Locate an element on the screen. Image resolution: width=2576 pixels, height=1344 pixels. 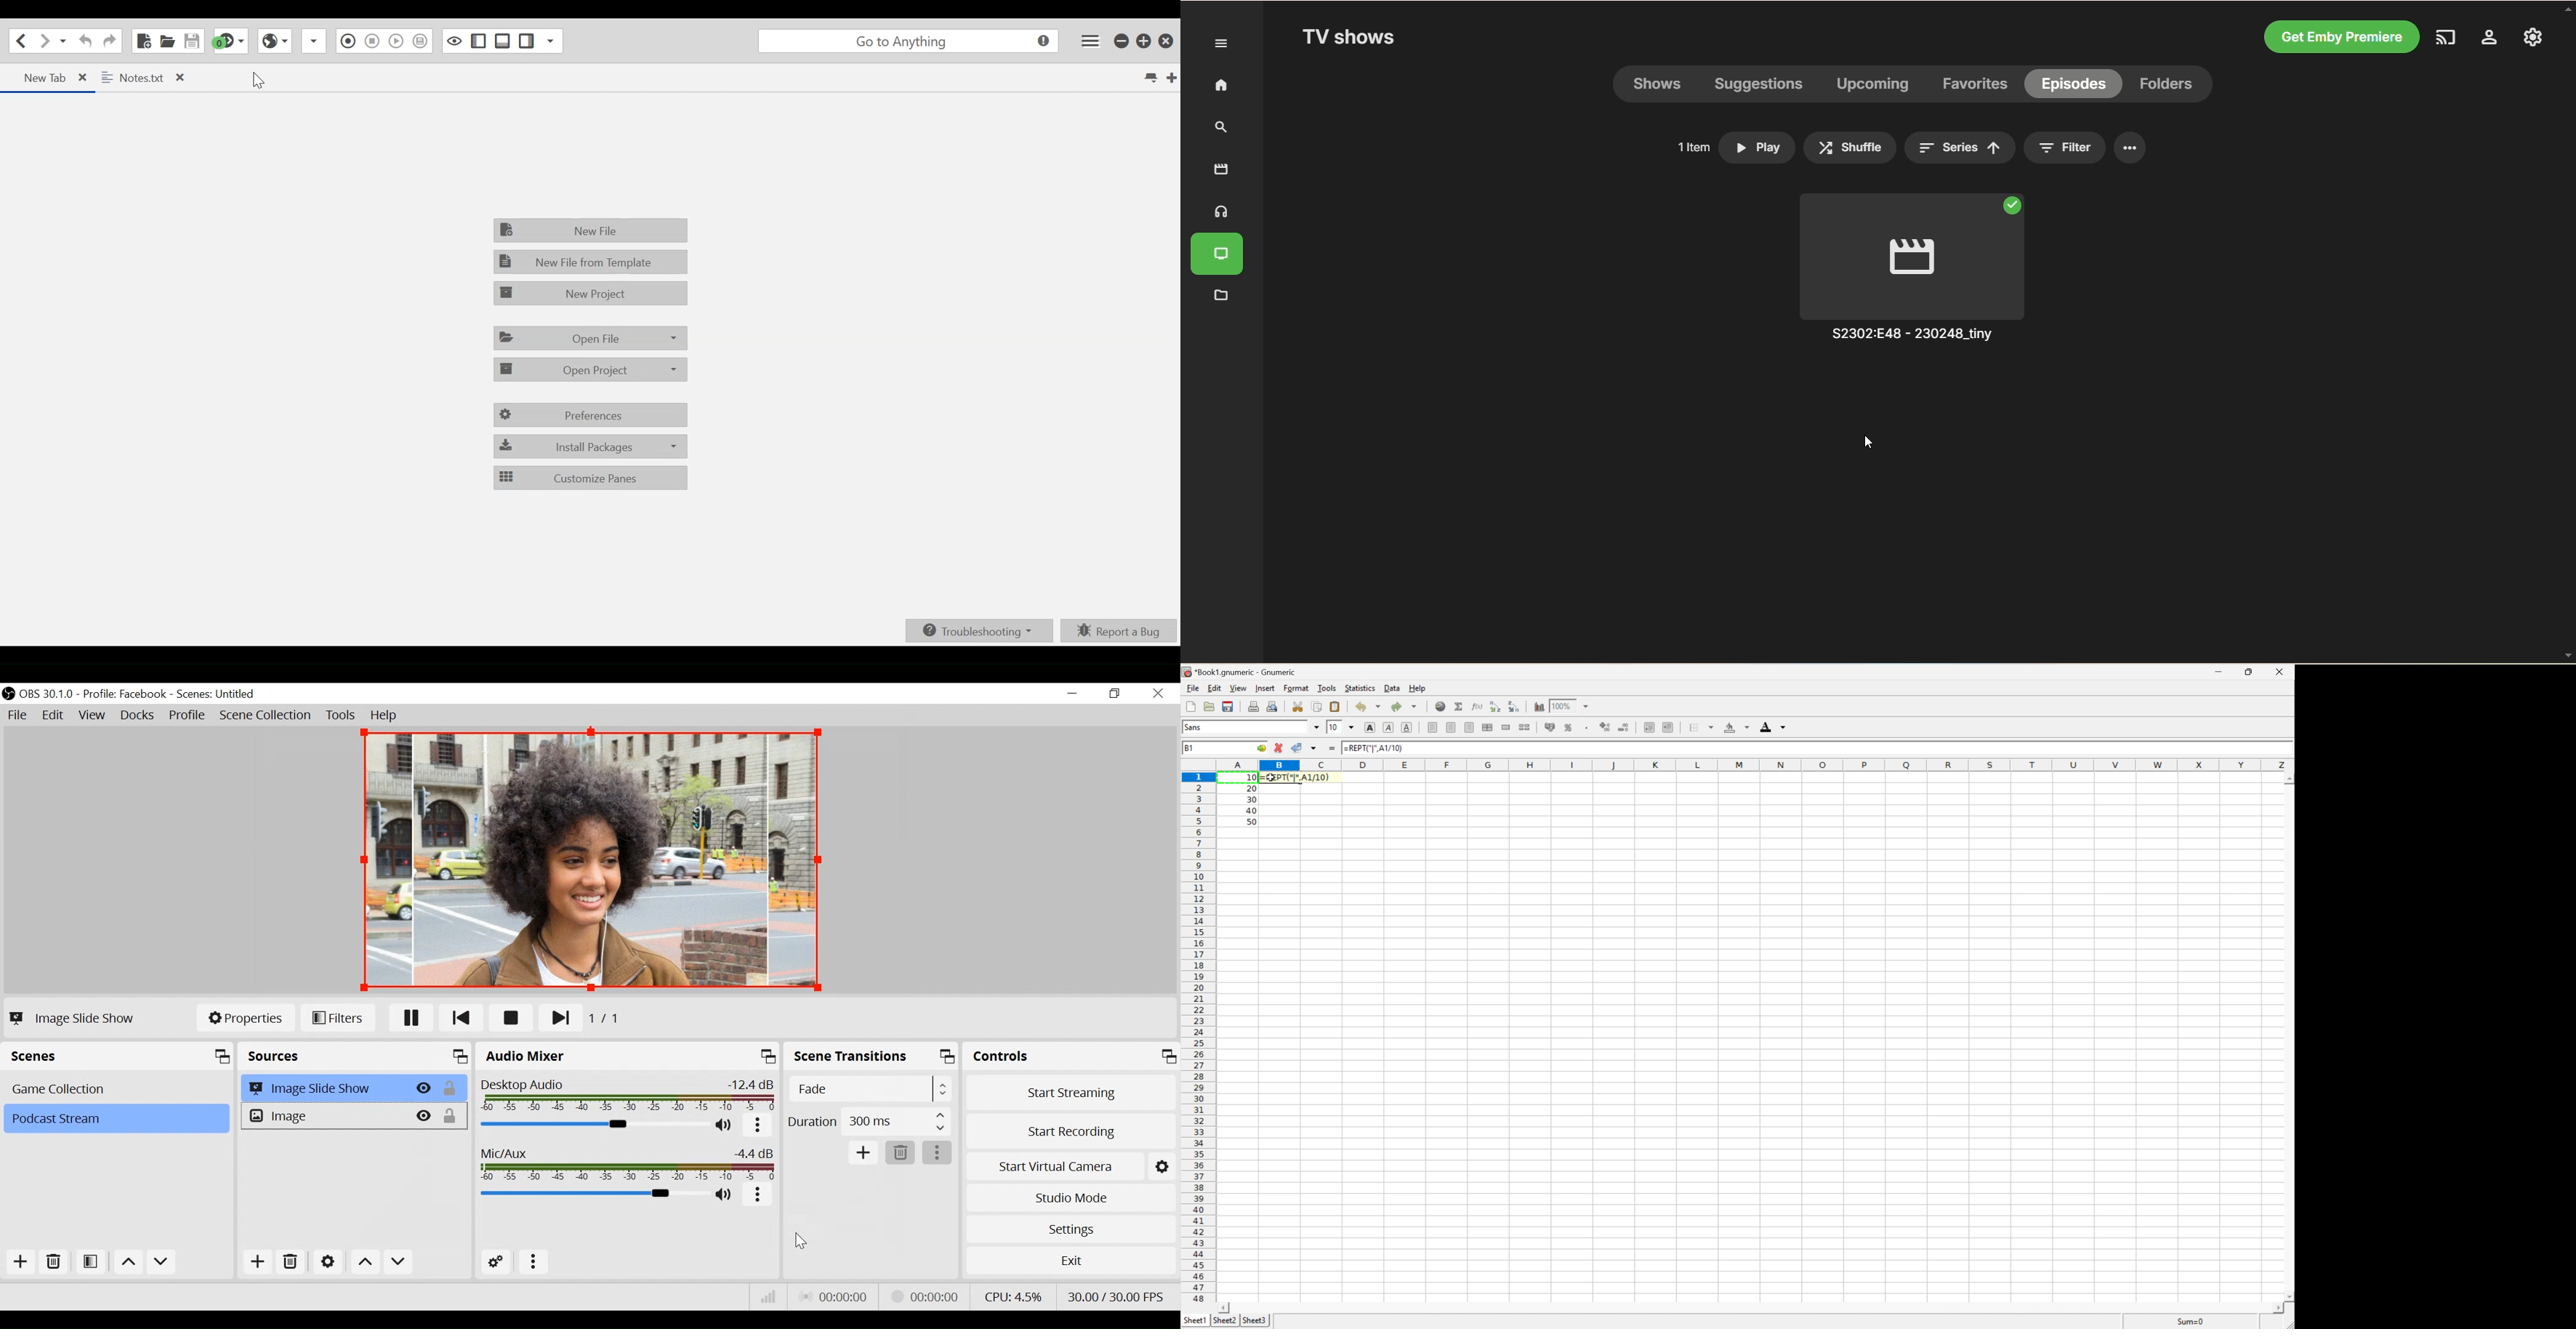
Start Recording is located at coordinates (1073, 1128).